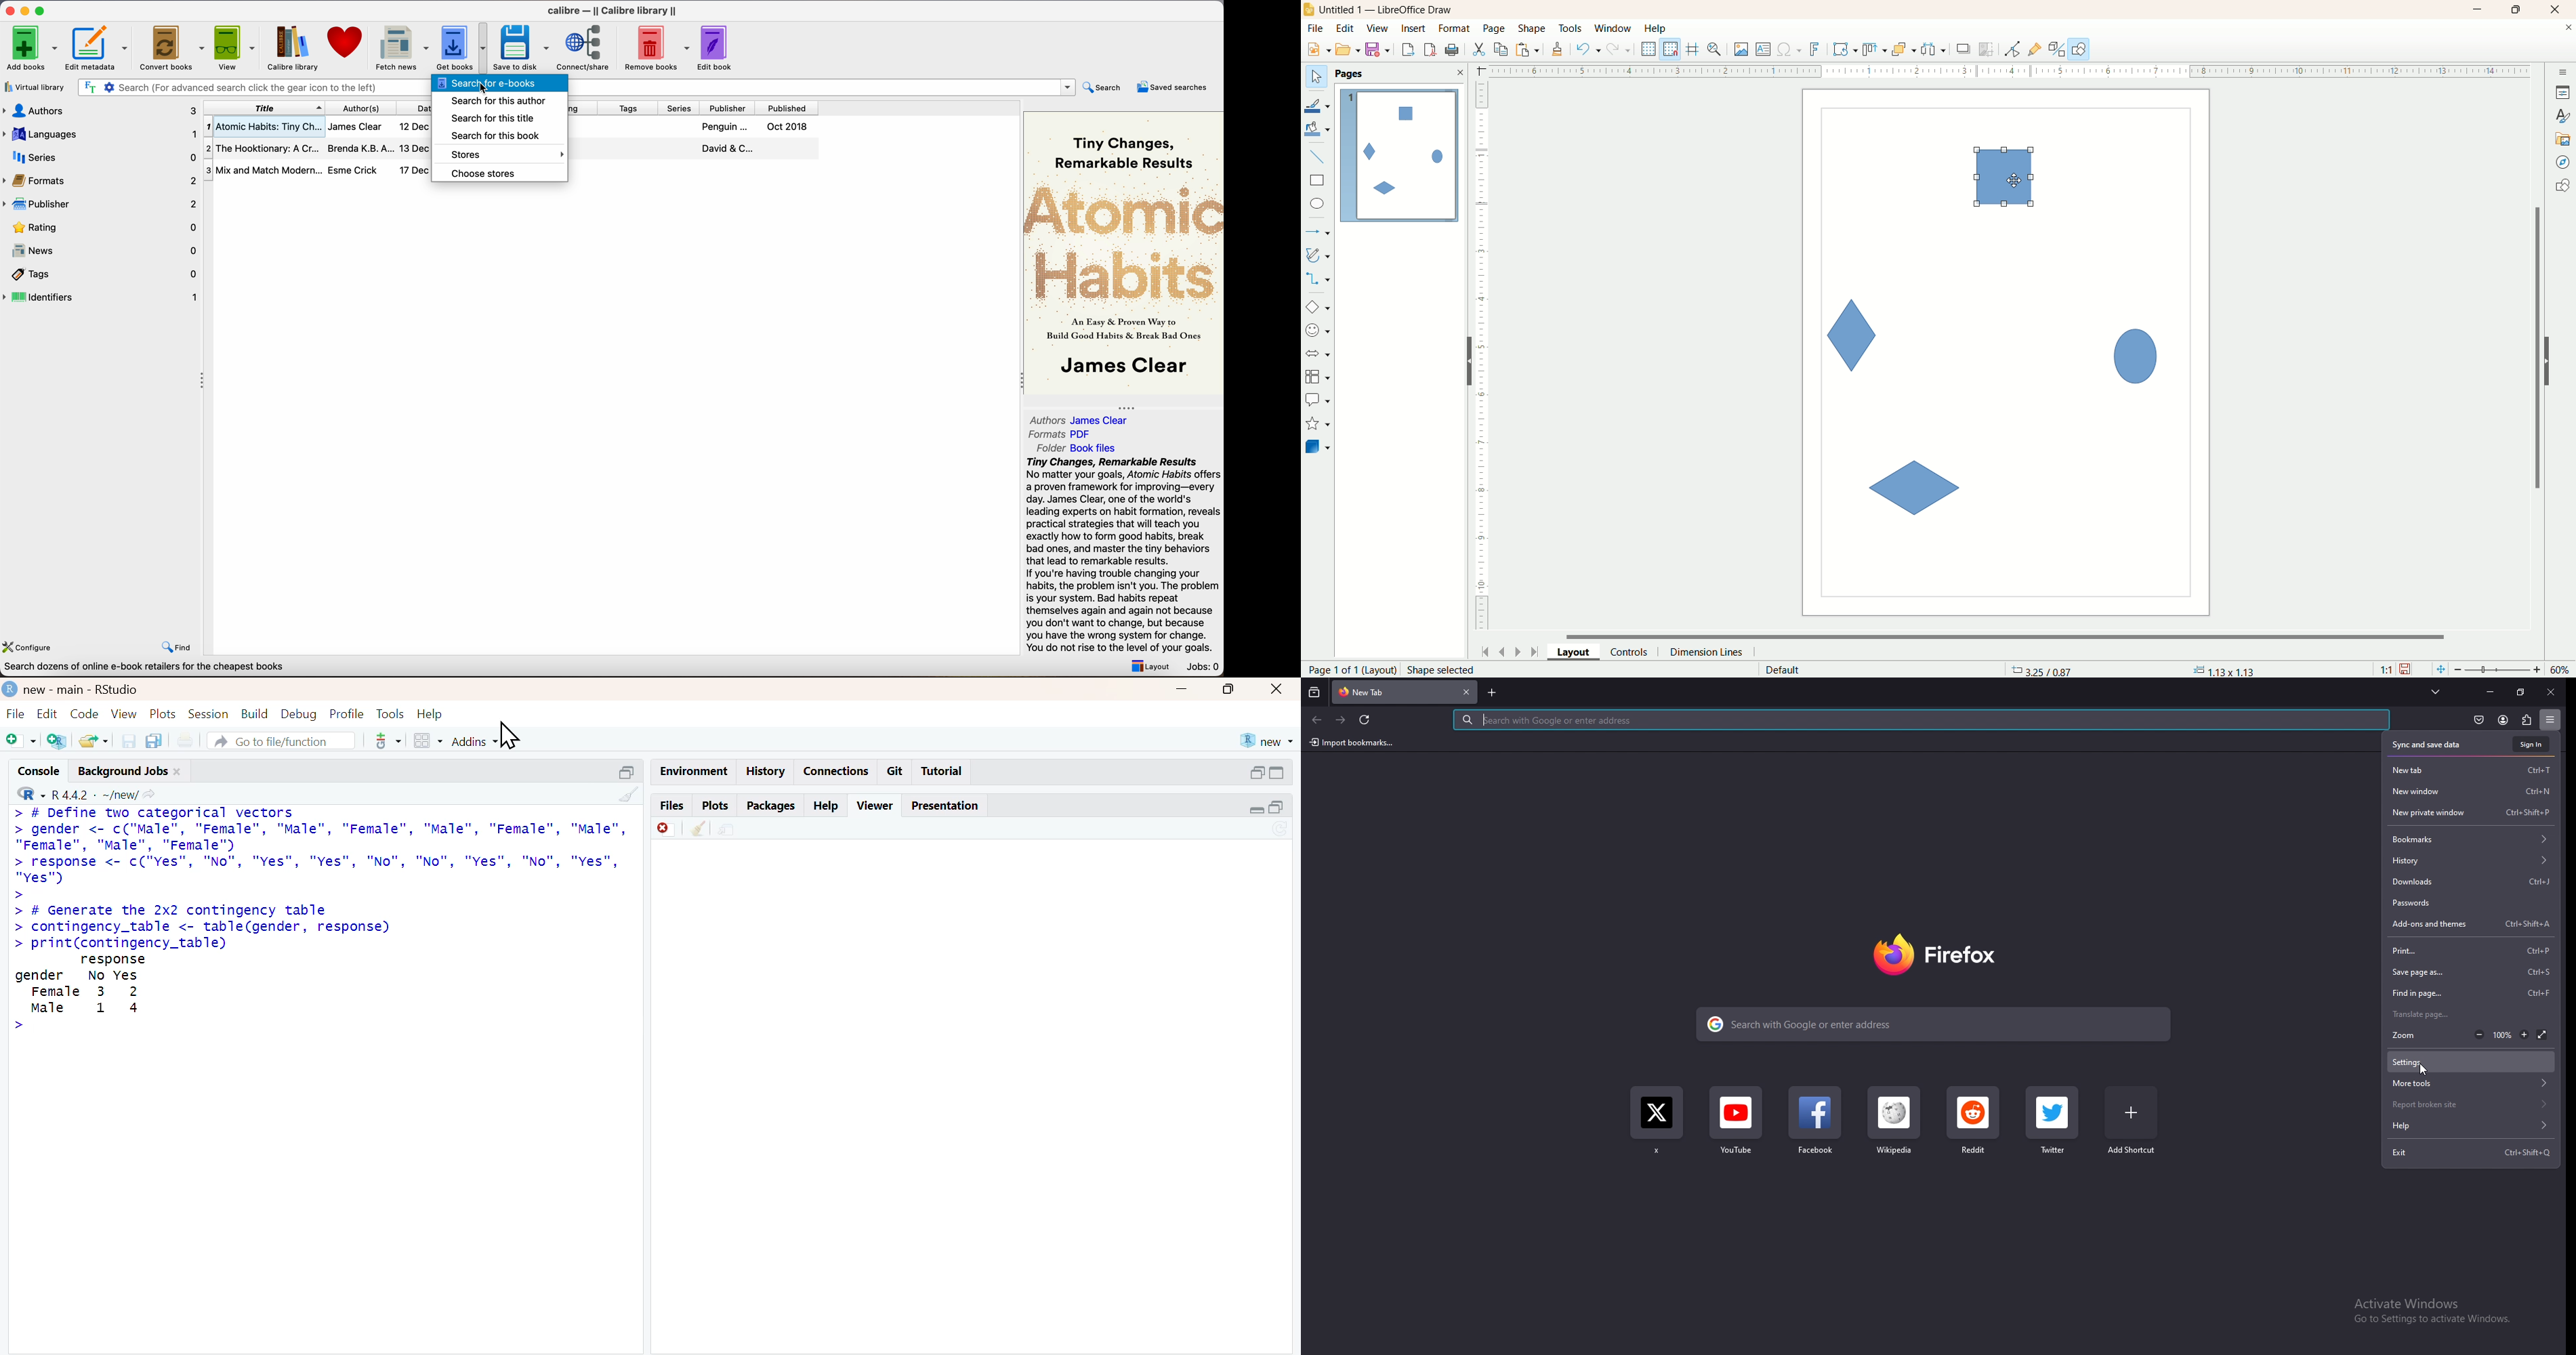  I want to click on close, so click(1276, 690).